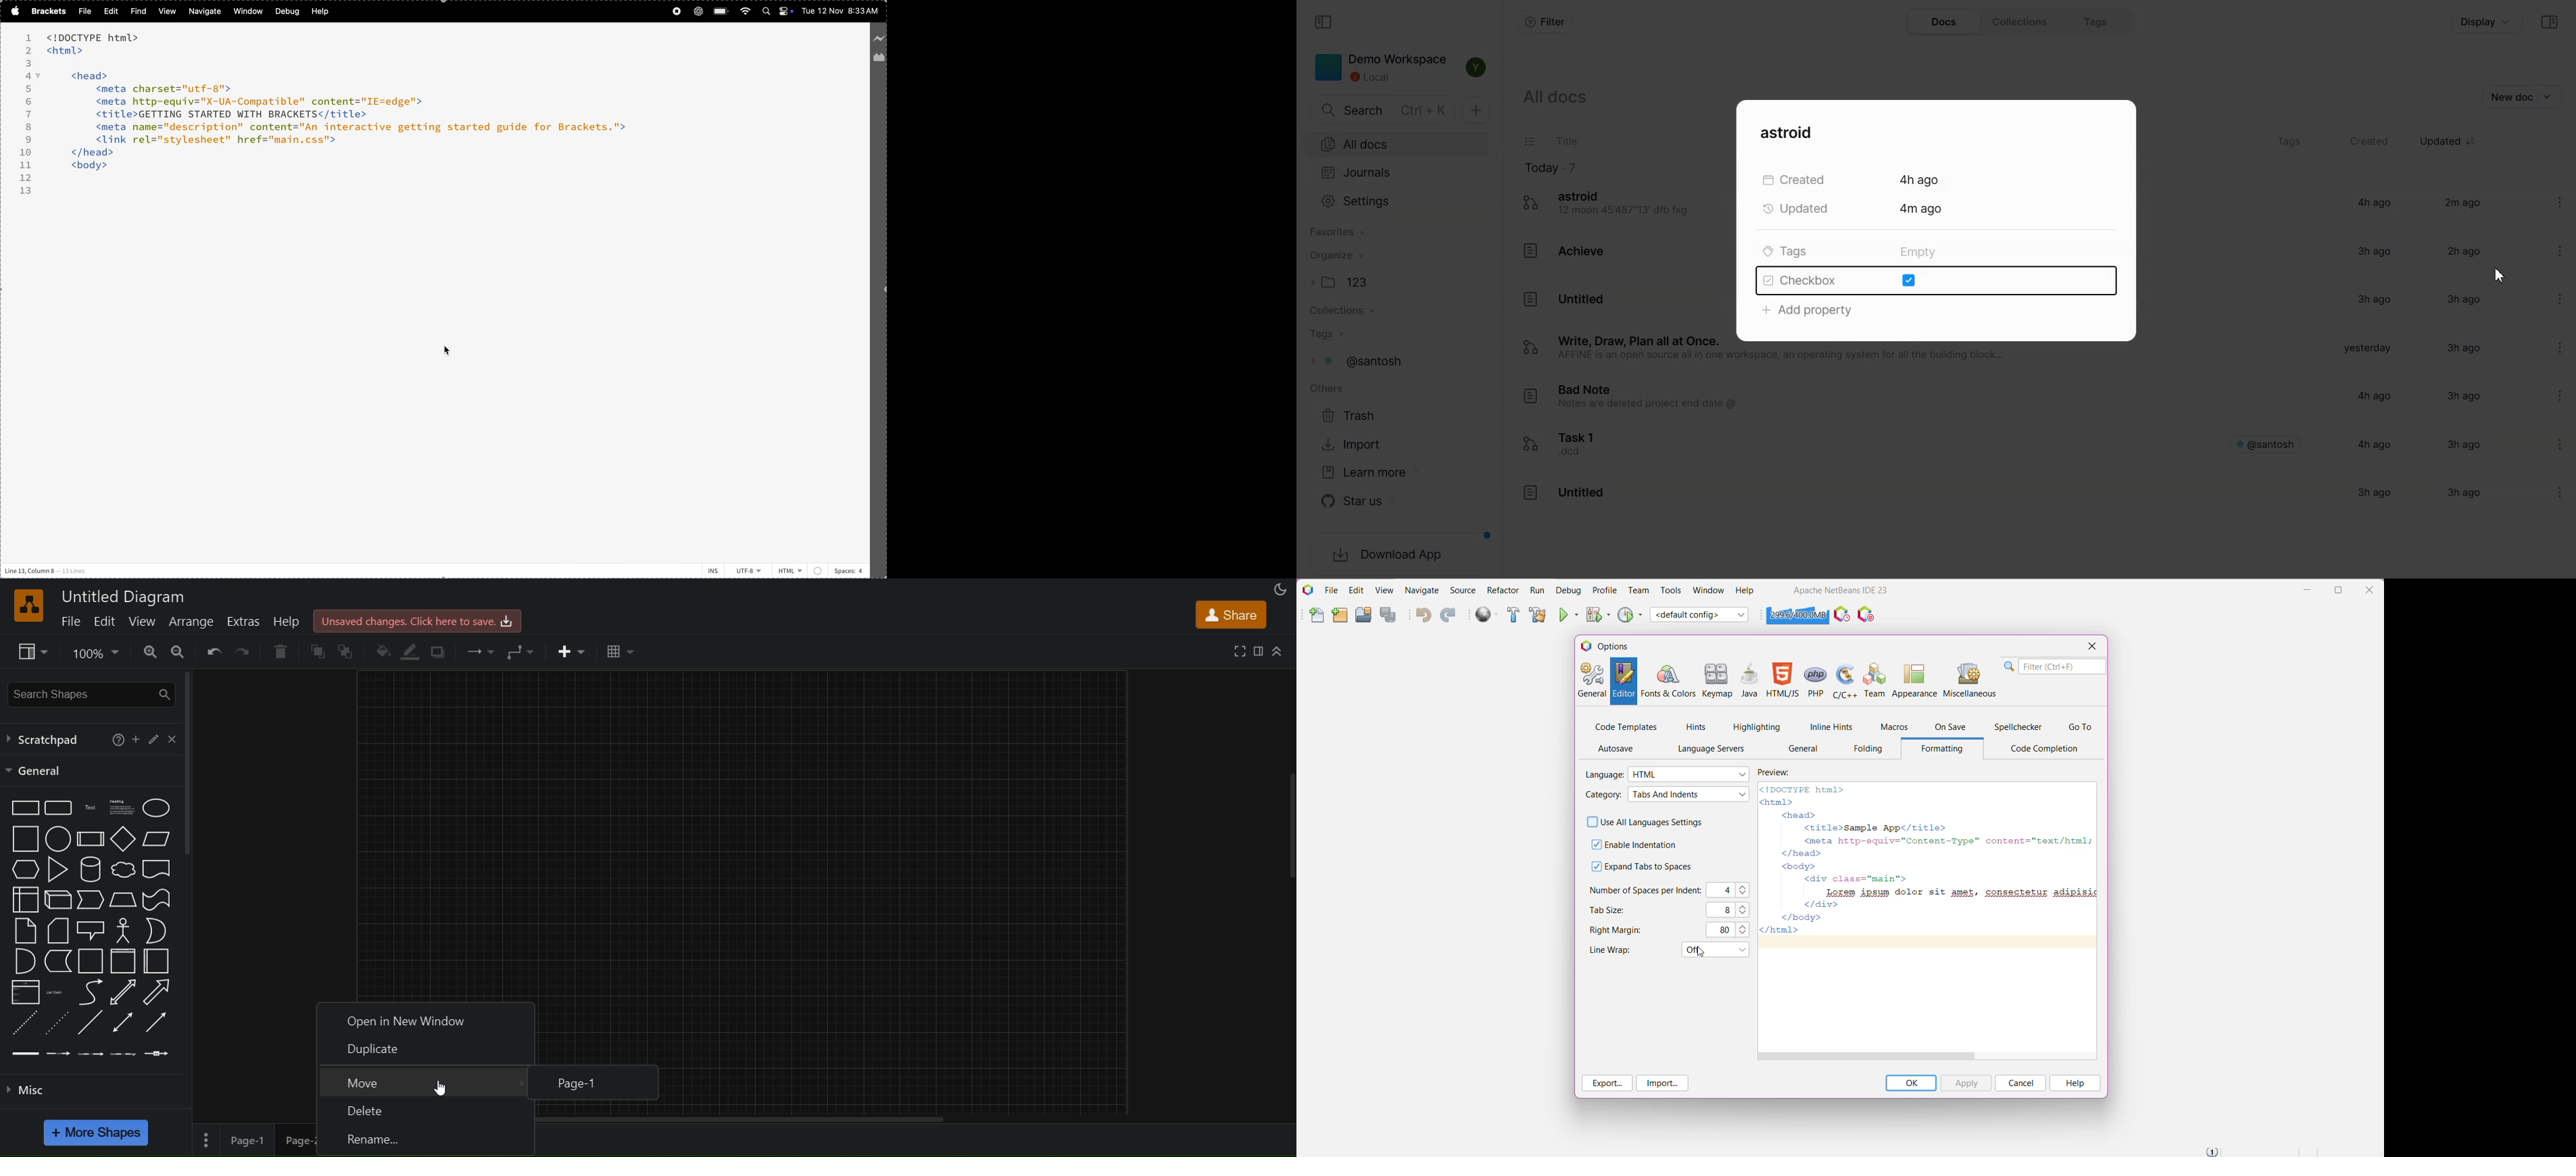 This screenshot has height=1176, width=2576. Describe the element at coordinates (1671, 590) in the screenshot. I see `Tools` at that location.